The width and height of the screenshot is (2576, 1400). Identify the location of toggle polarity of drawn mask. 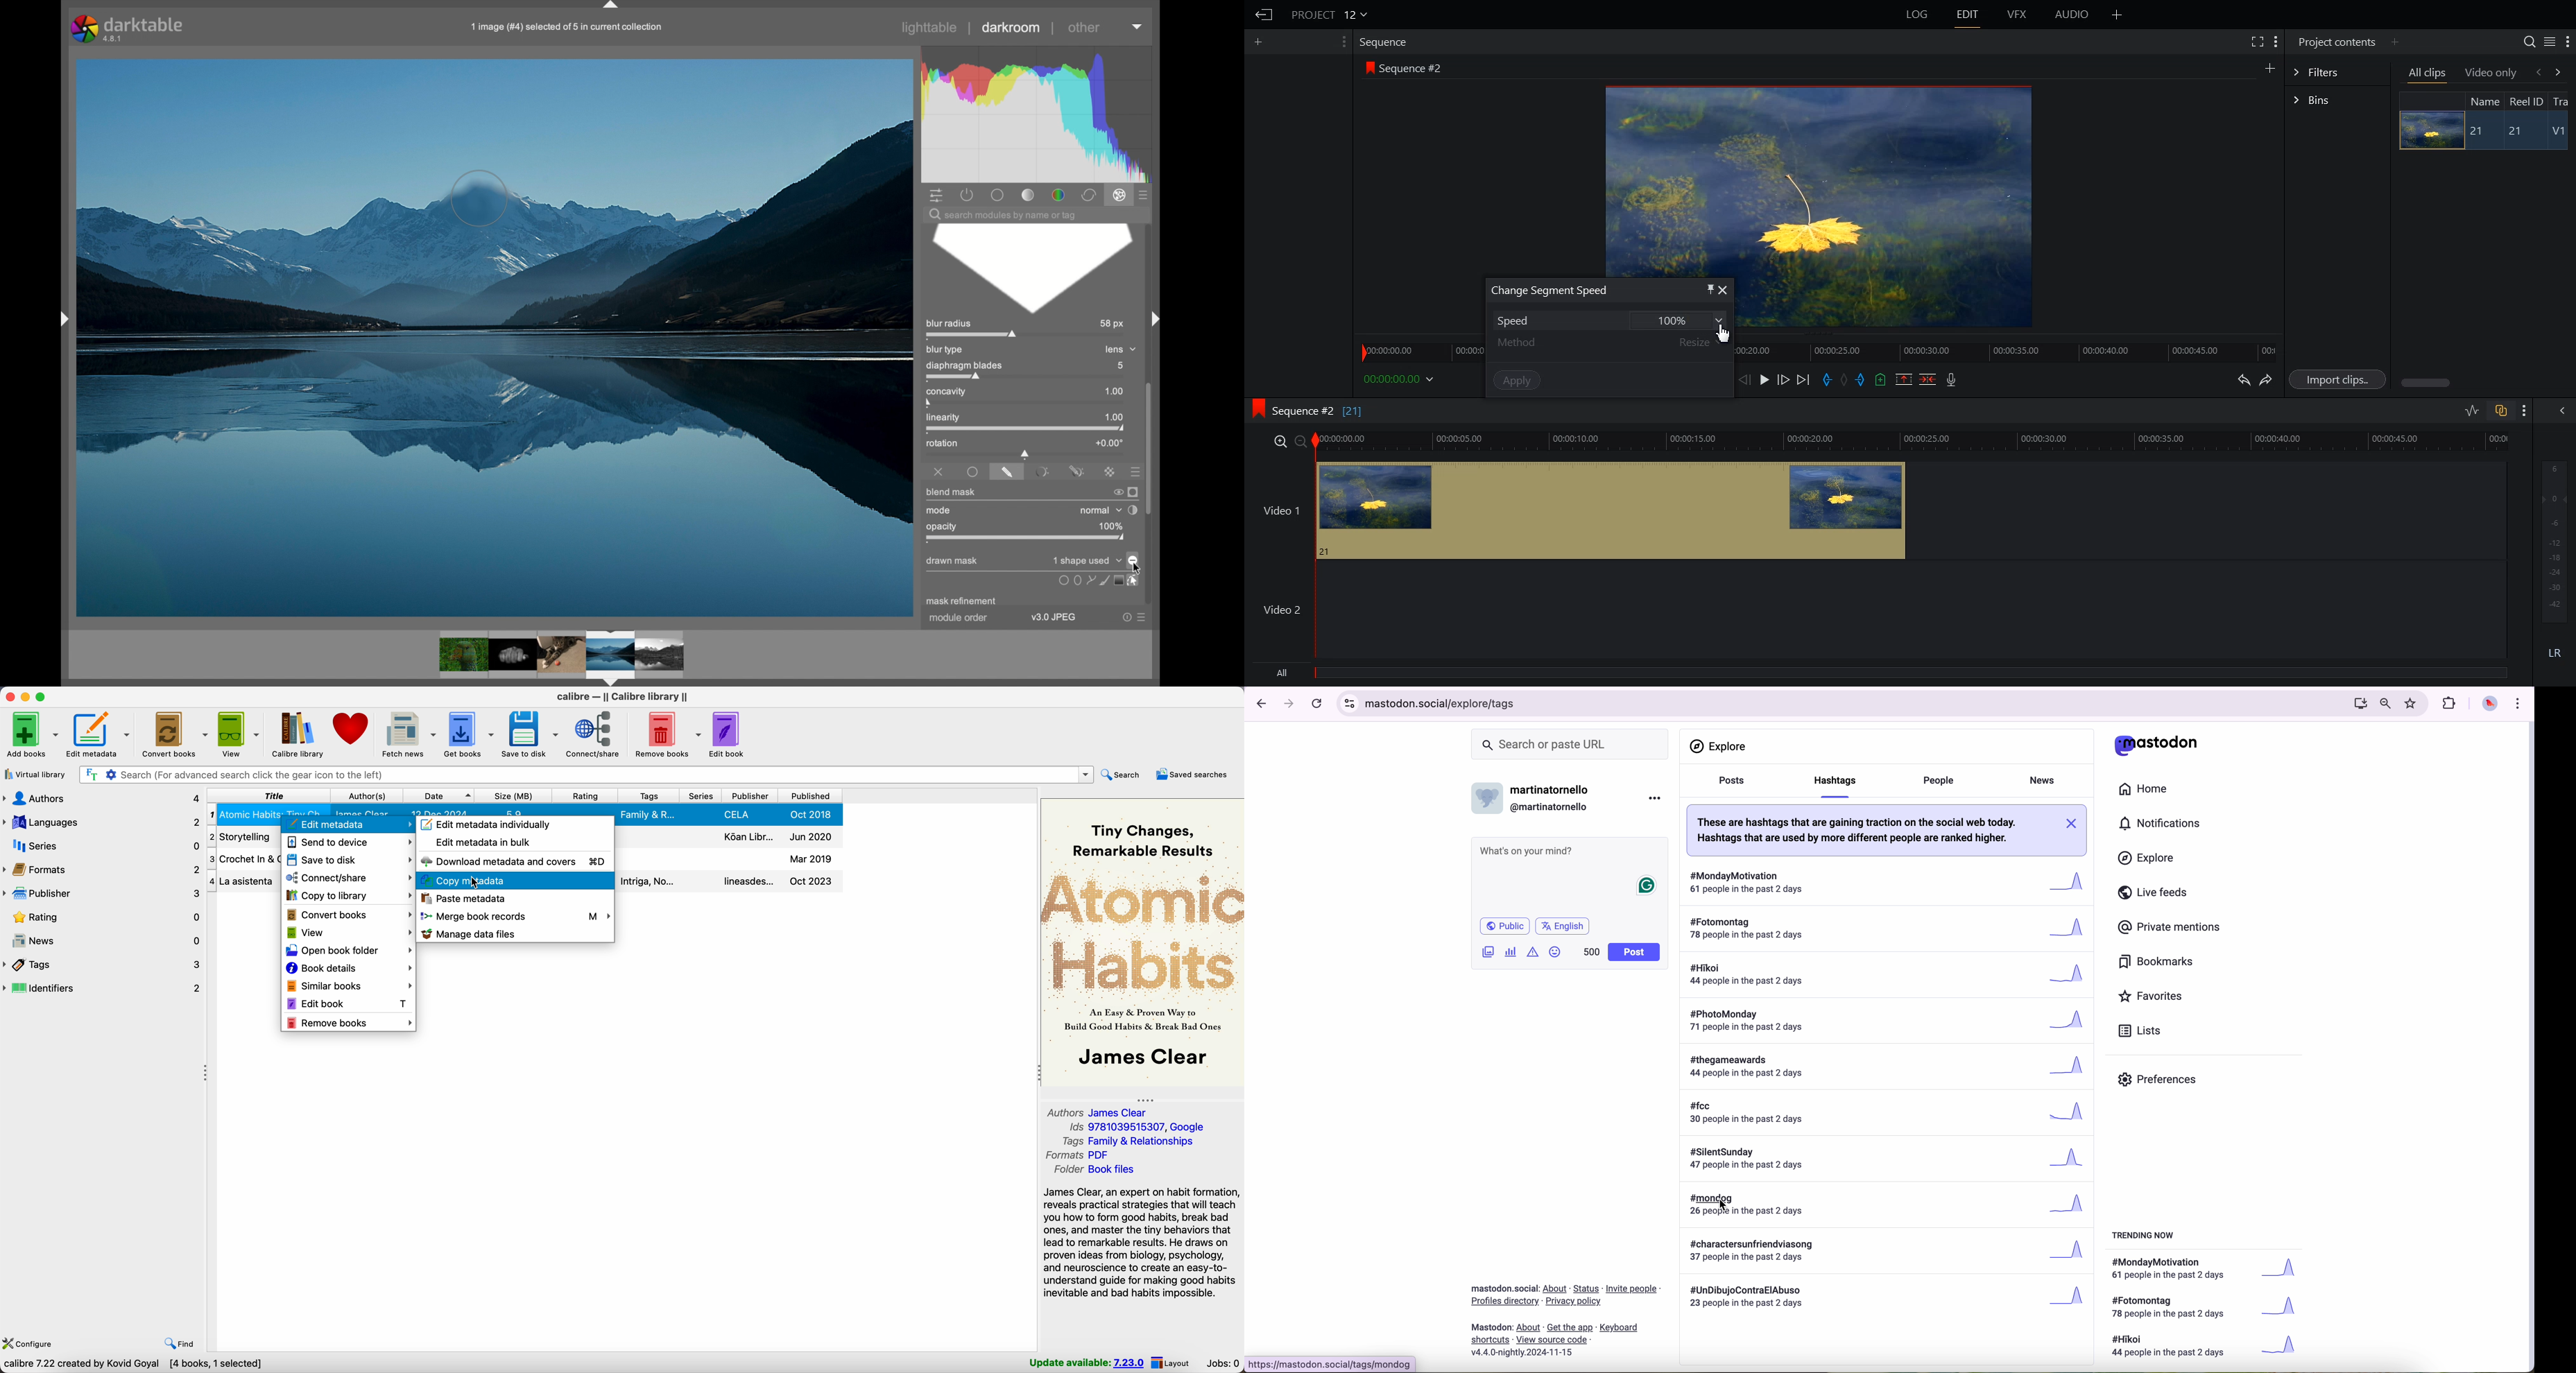
(1134, 560).